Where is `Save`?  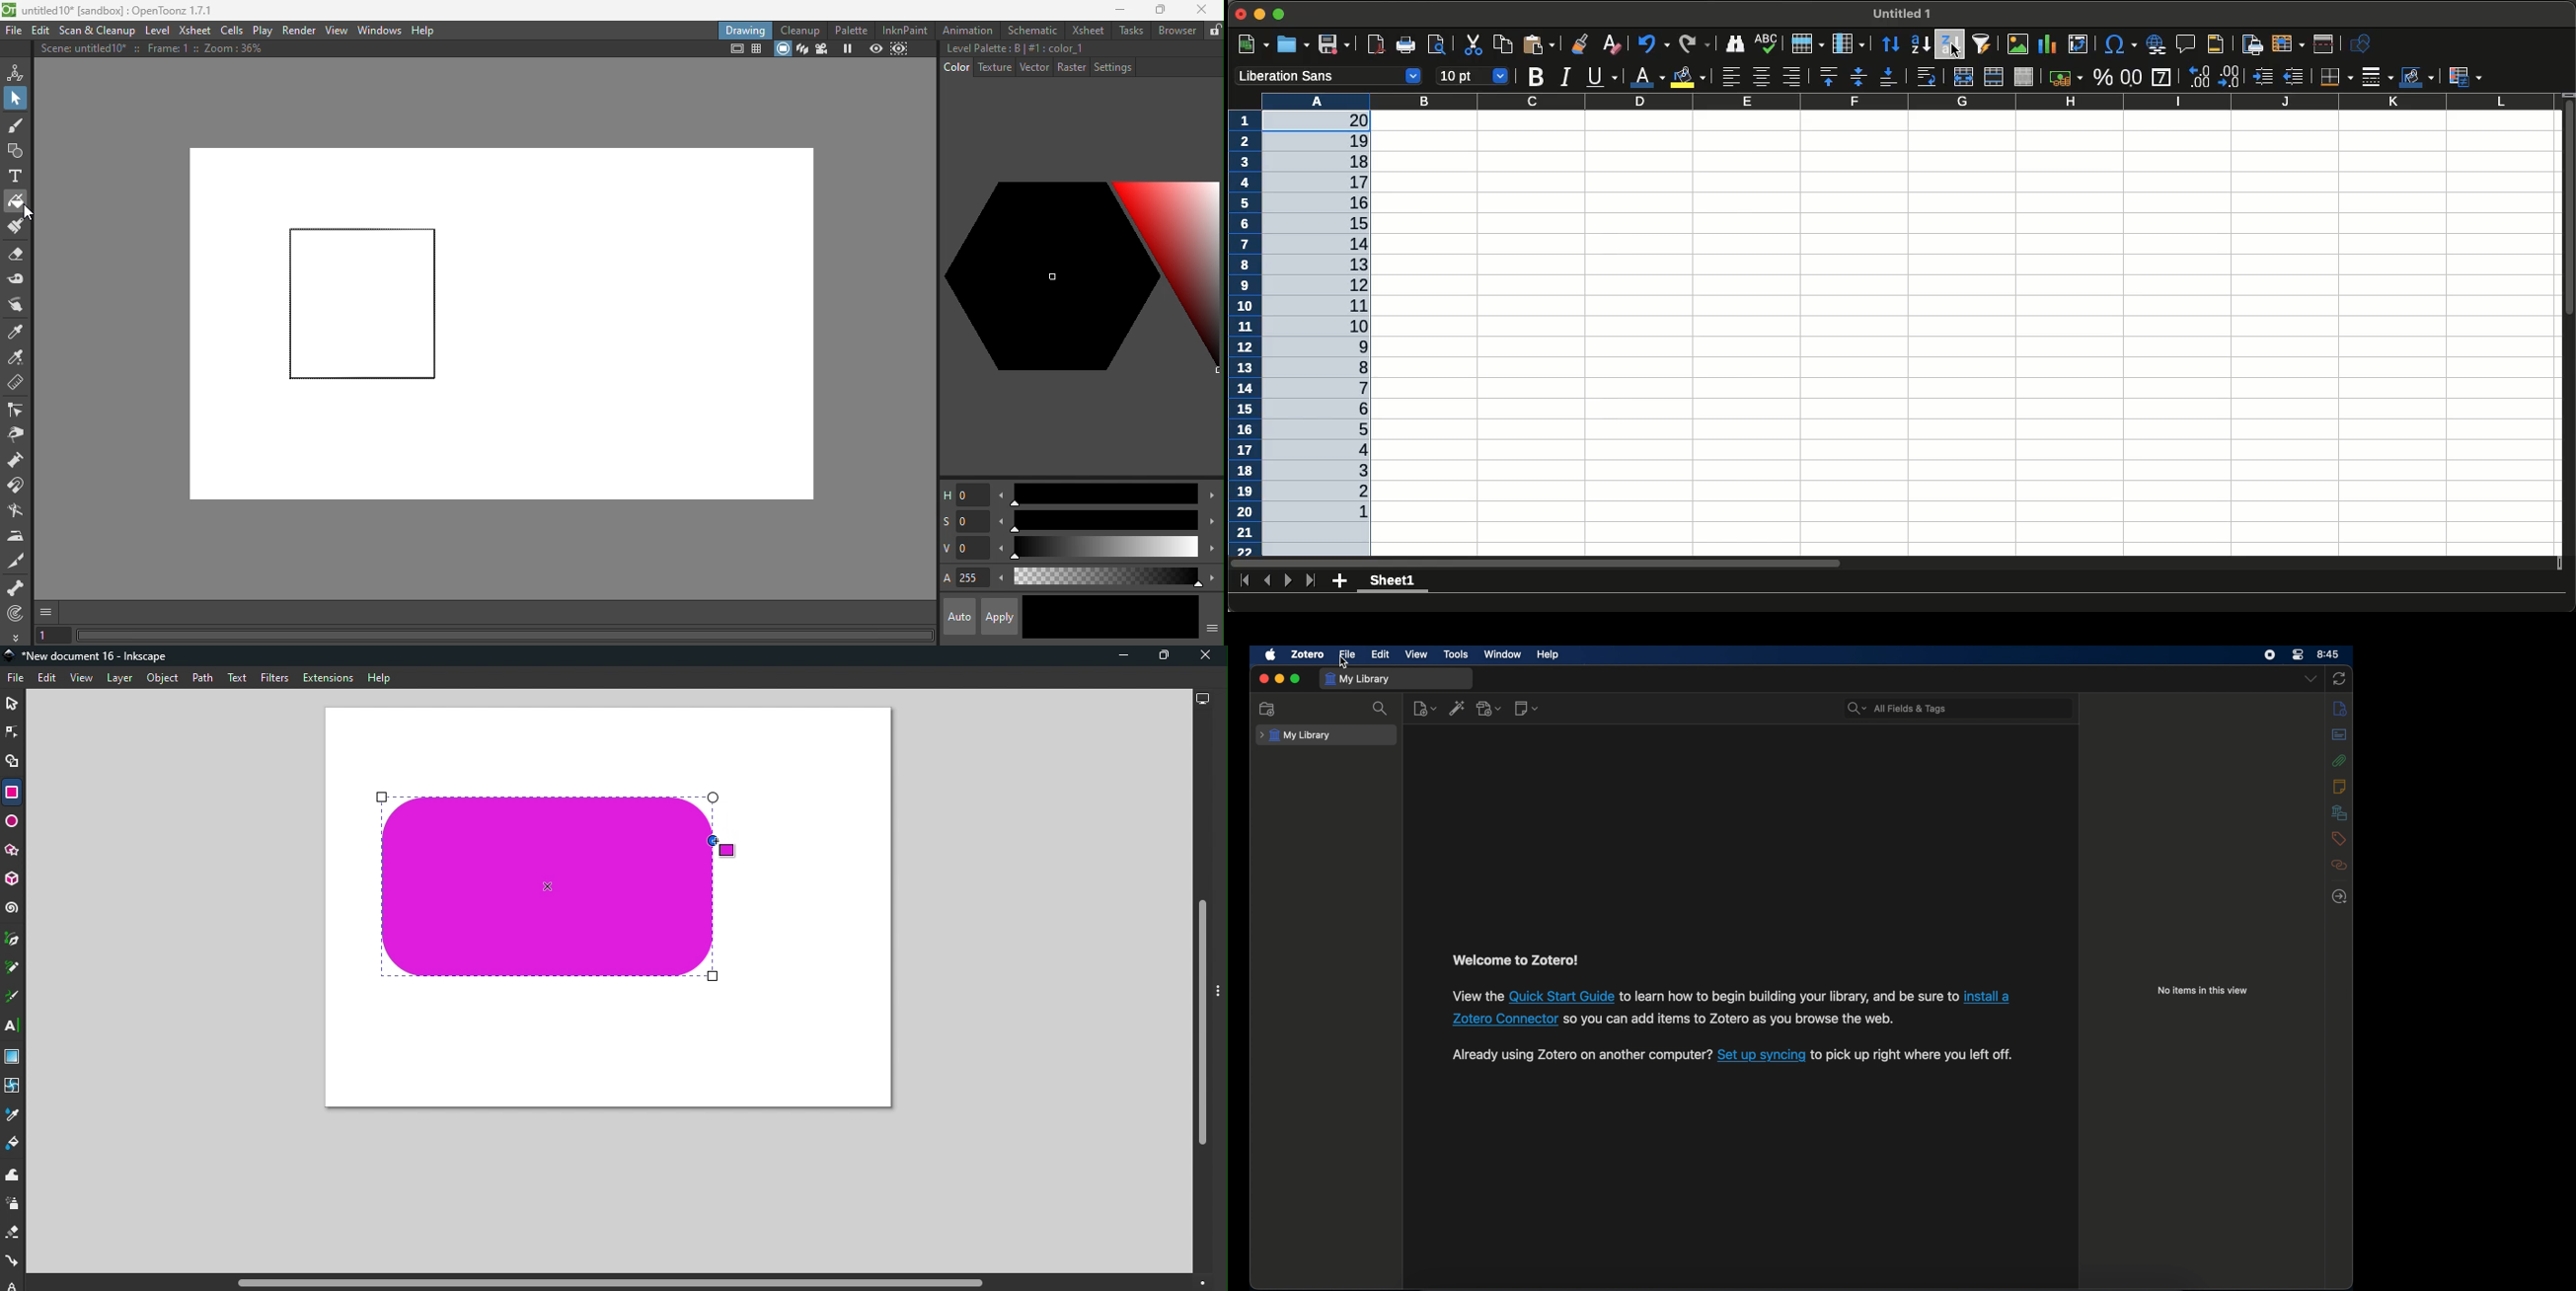
Save is located at coordinates (1335, 43).